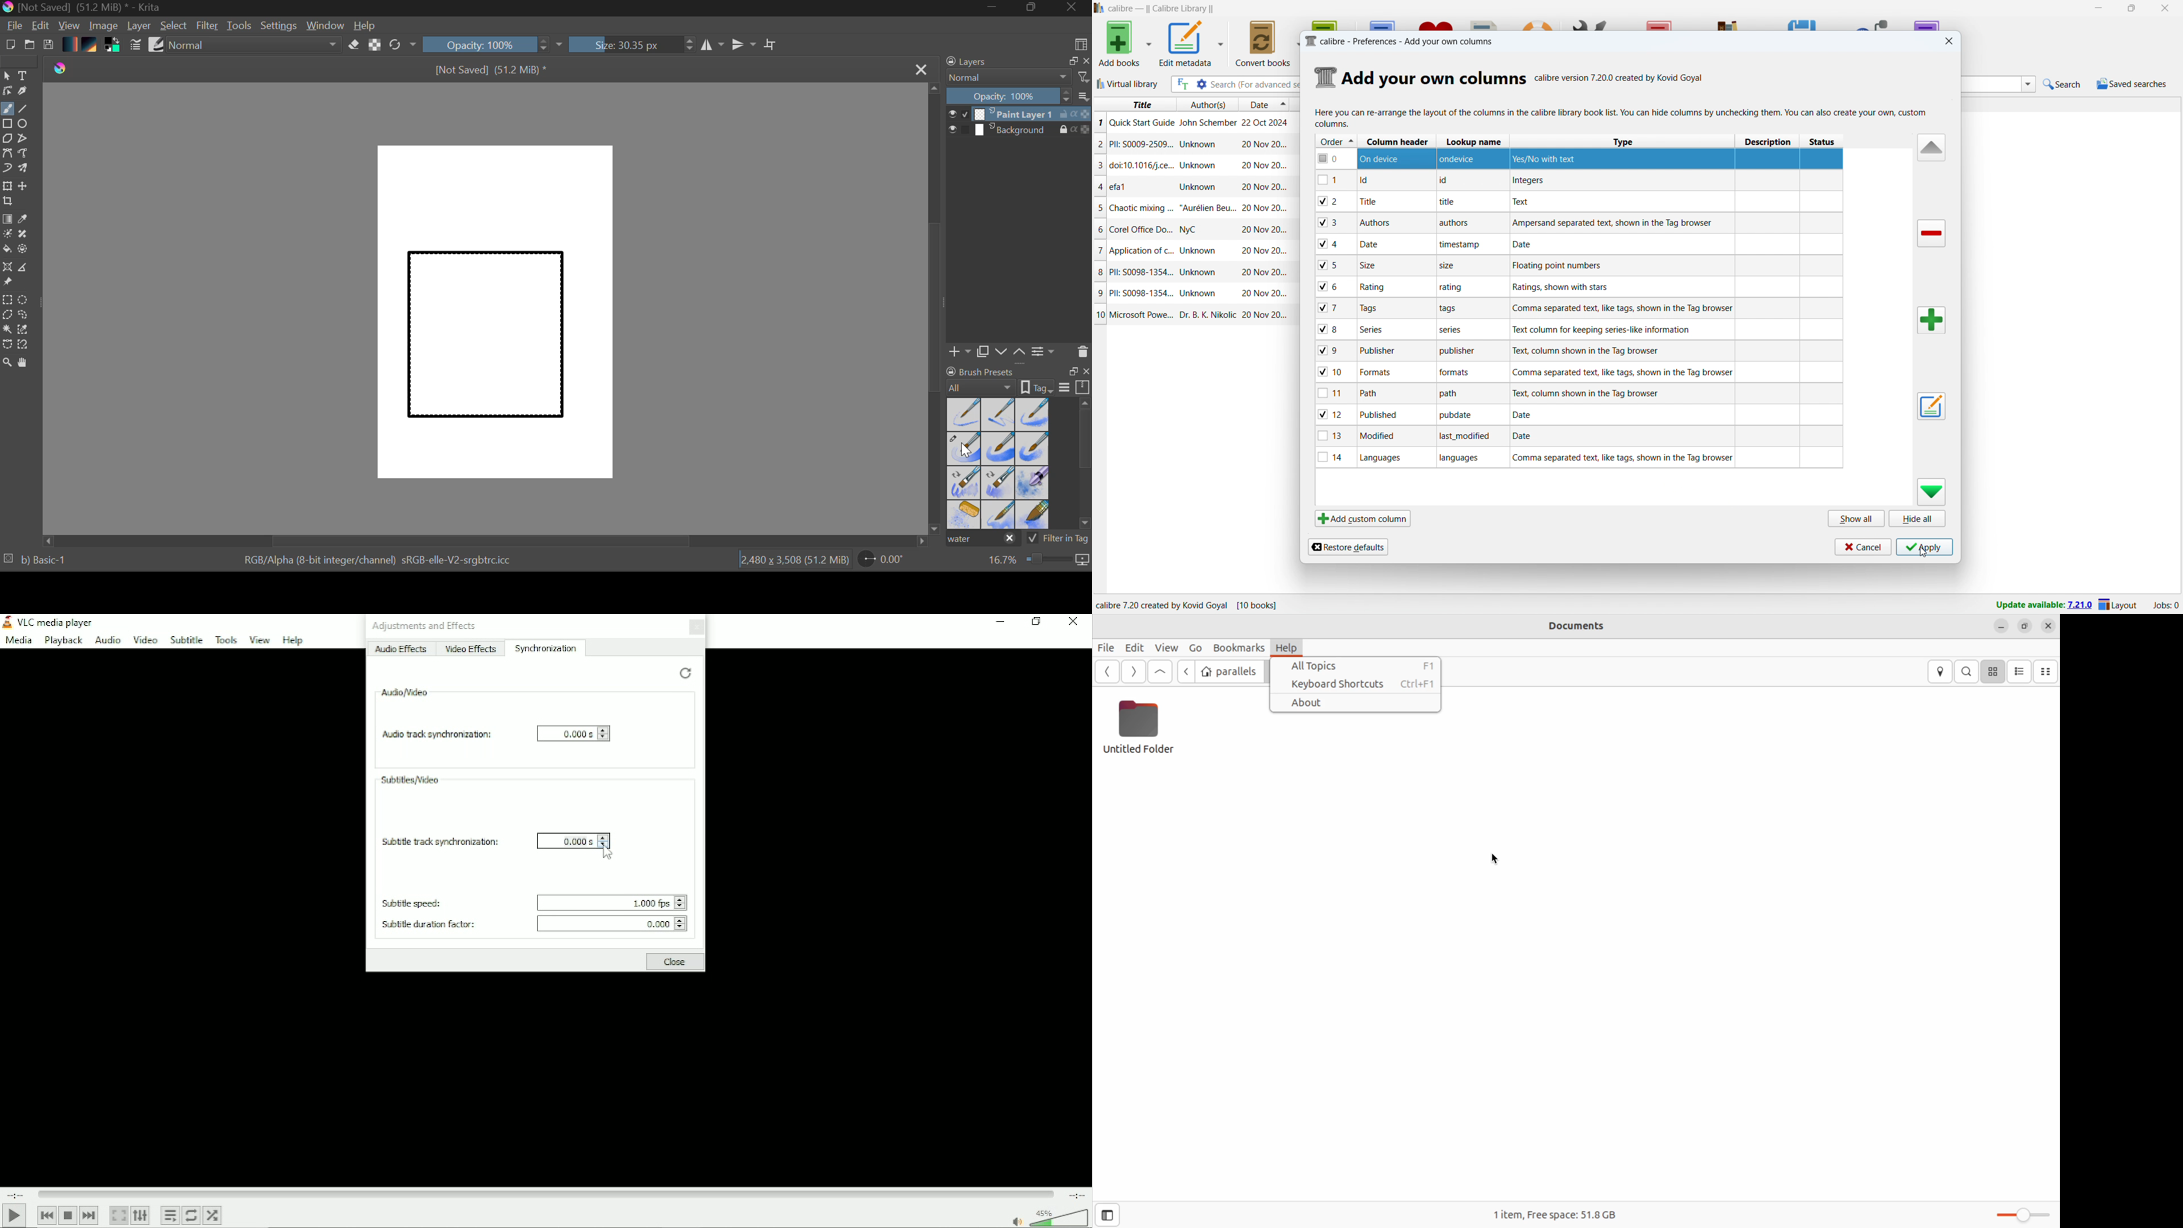 The image size is (2184, 1232). Describe the element at coordinates (2167, 605) in the screenshot. I see `active jobs` at that location.